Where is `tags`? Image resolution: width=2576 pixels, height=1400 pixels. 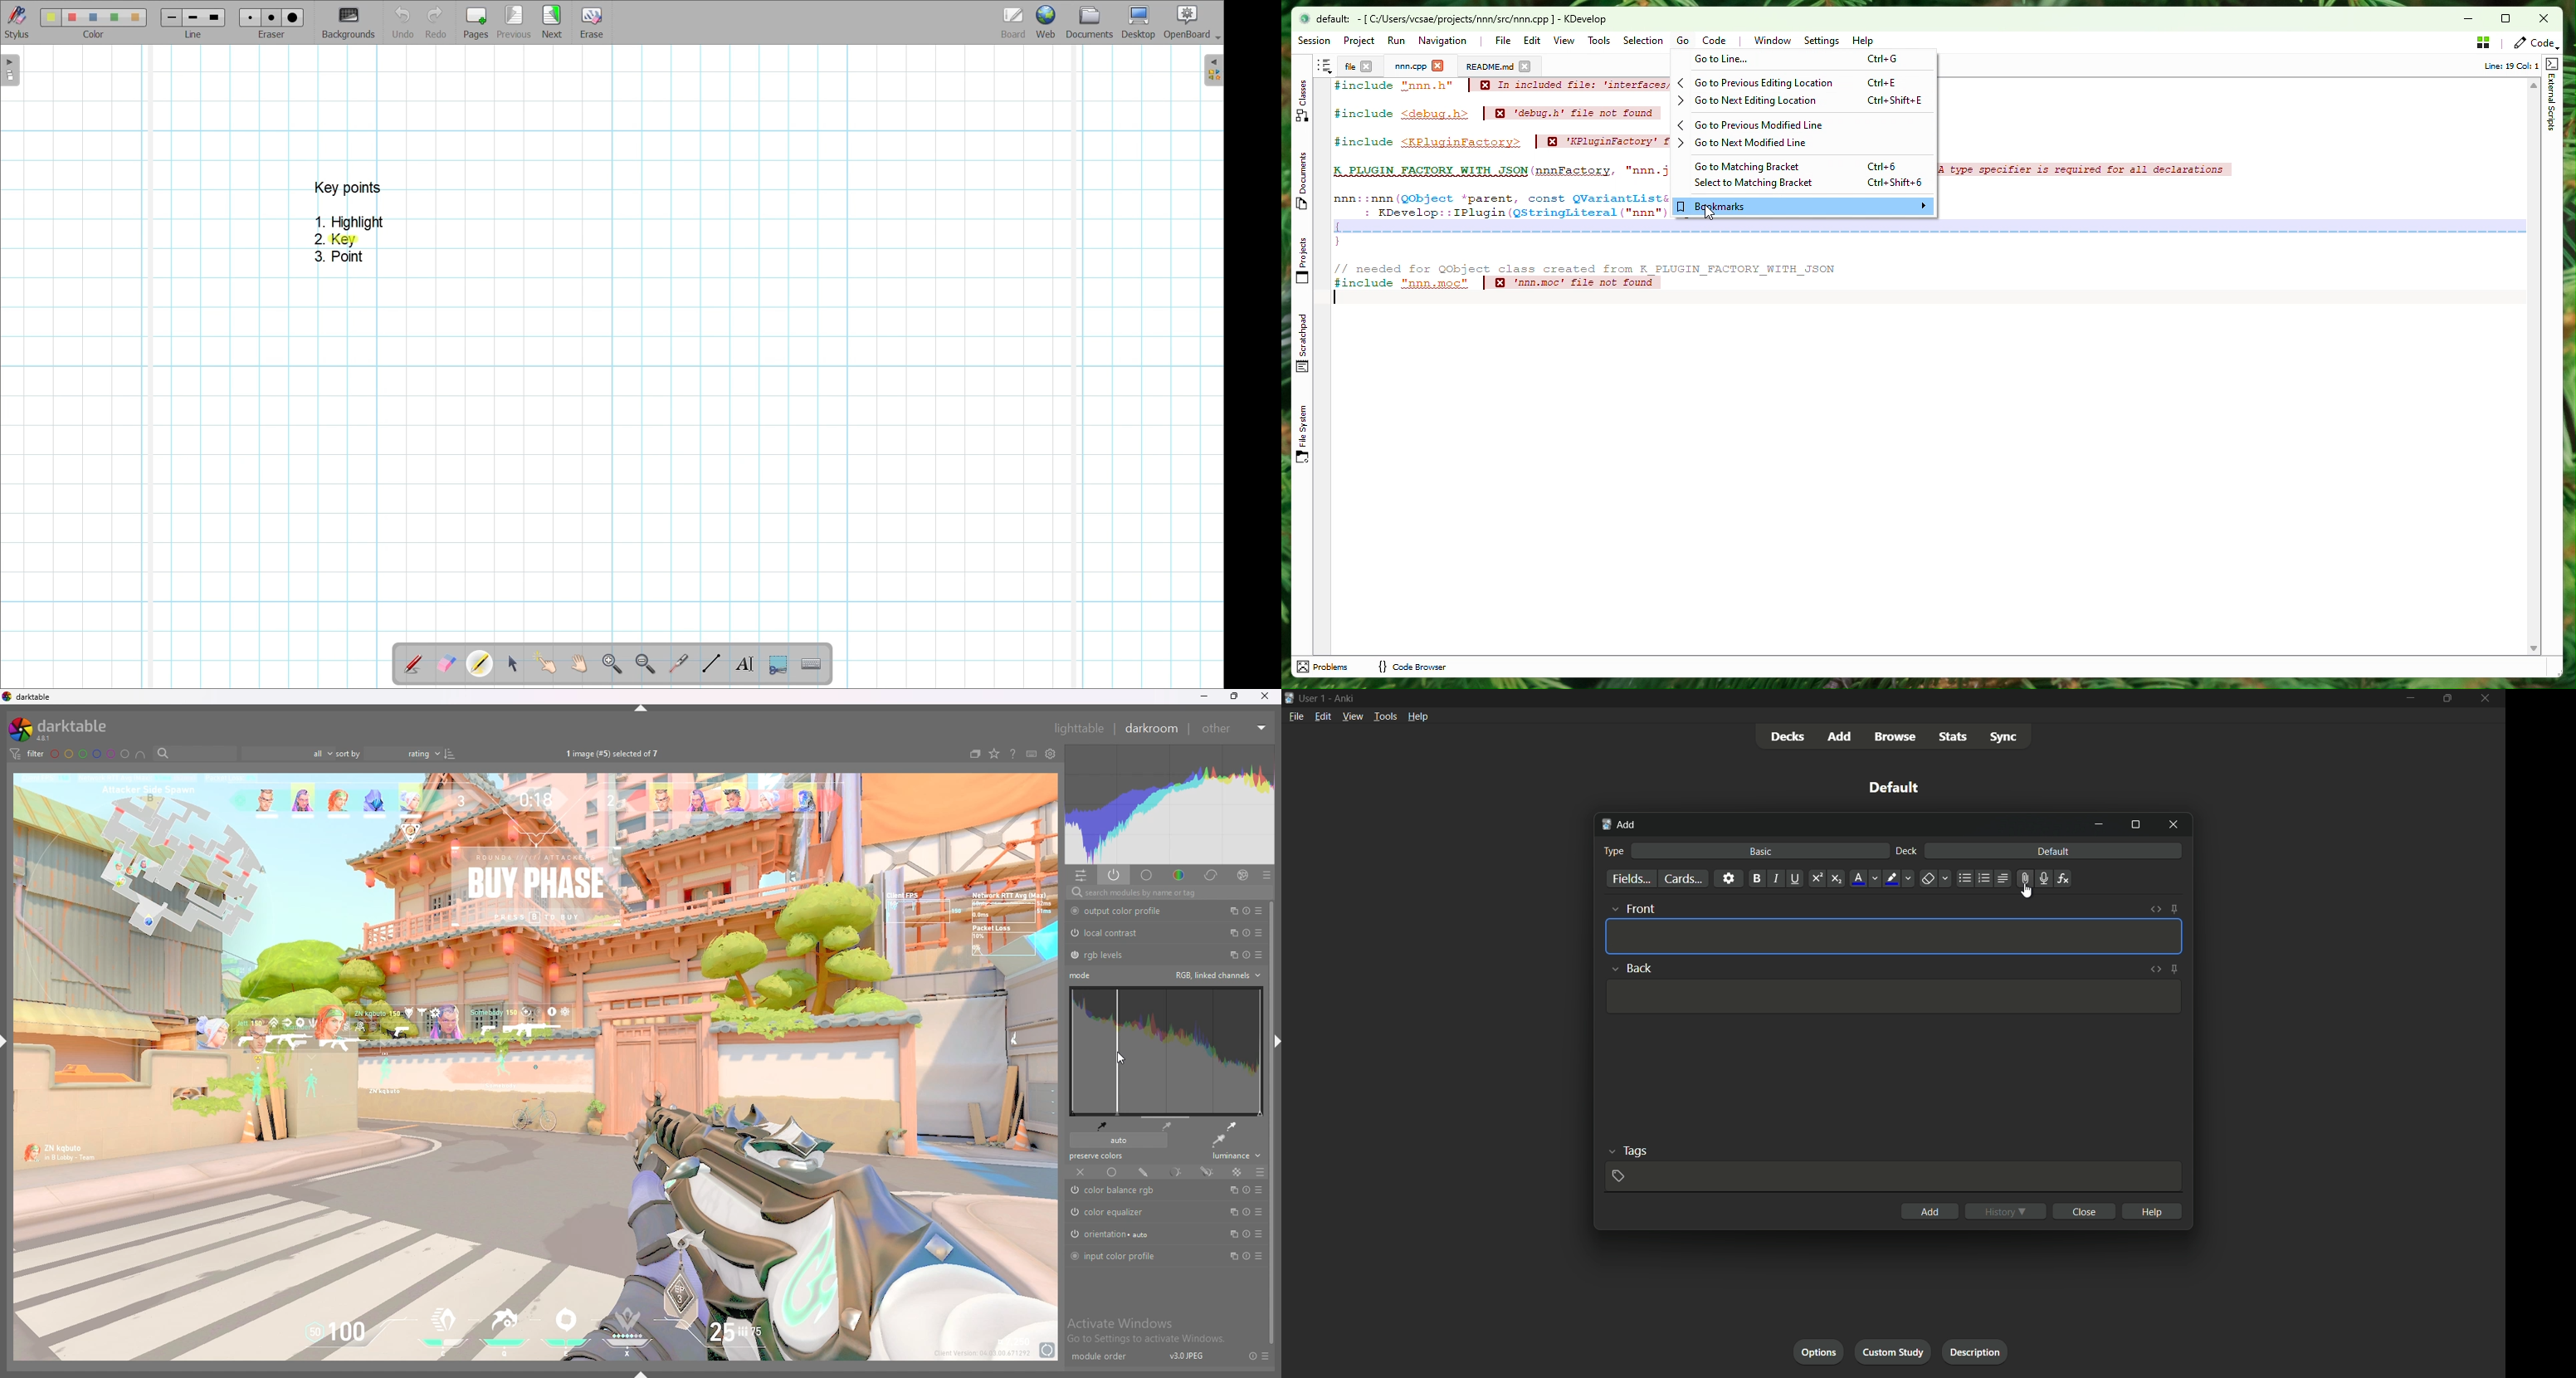 tags is located at coordinates (1629, 1150).